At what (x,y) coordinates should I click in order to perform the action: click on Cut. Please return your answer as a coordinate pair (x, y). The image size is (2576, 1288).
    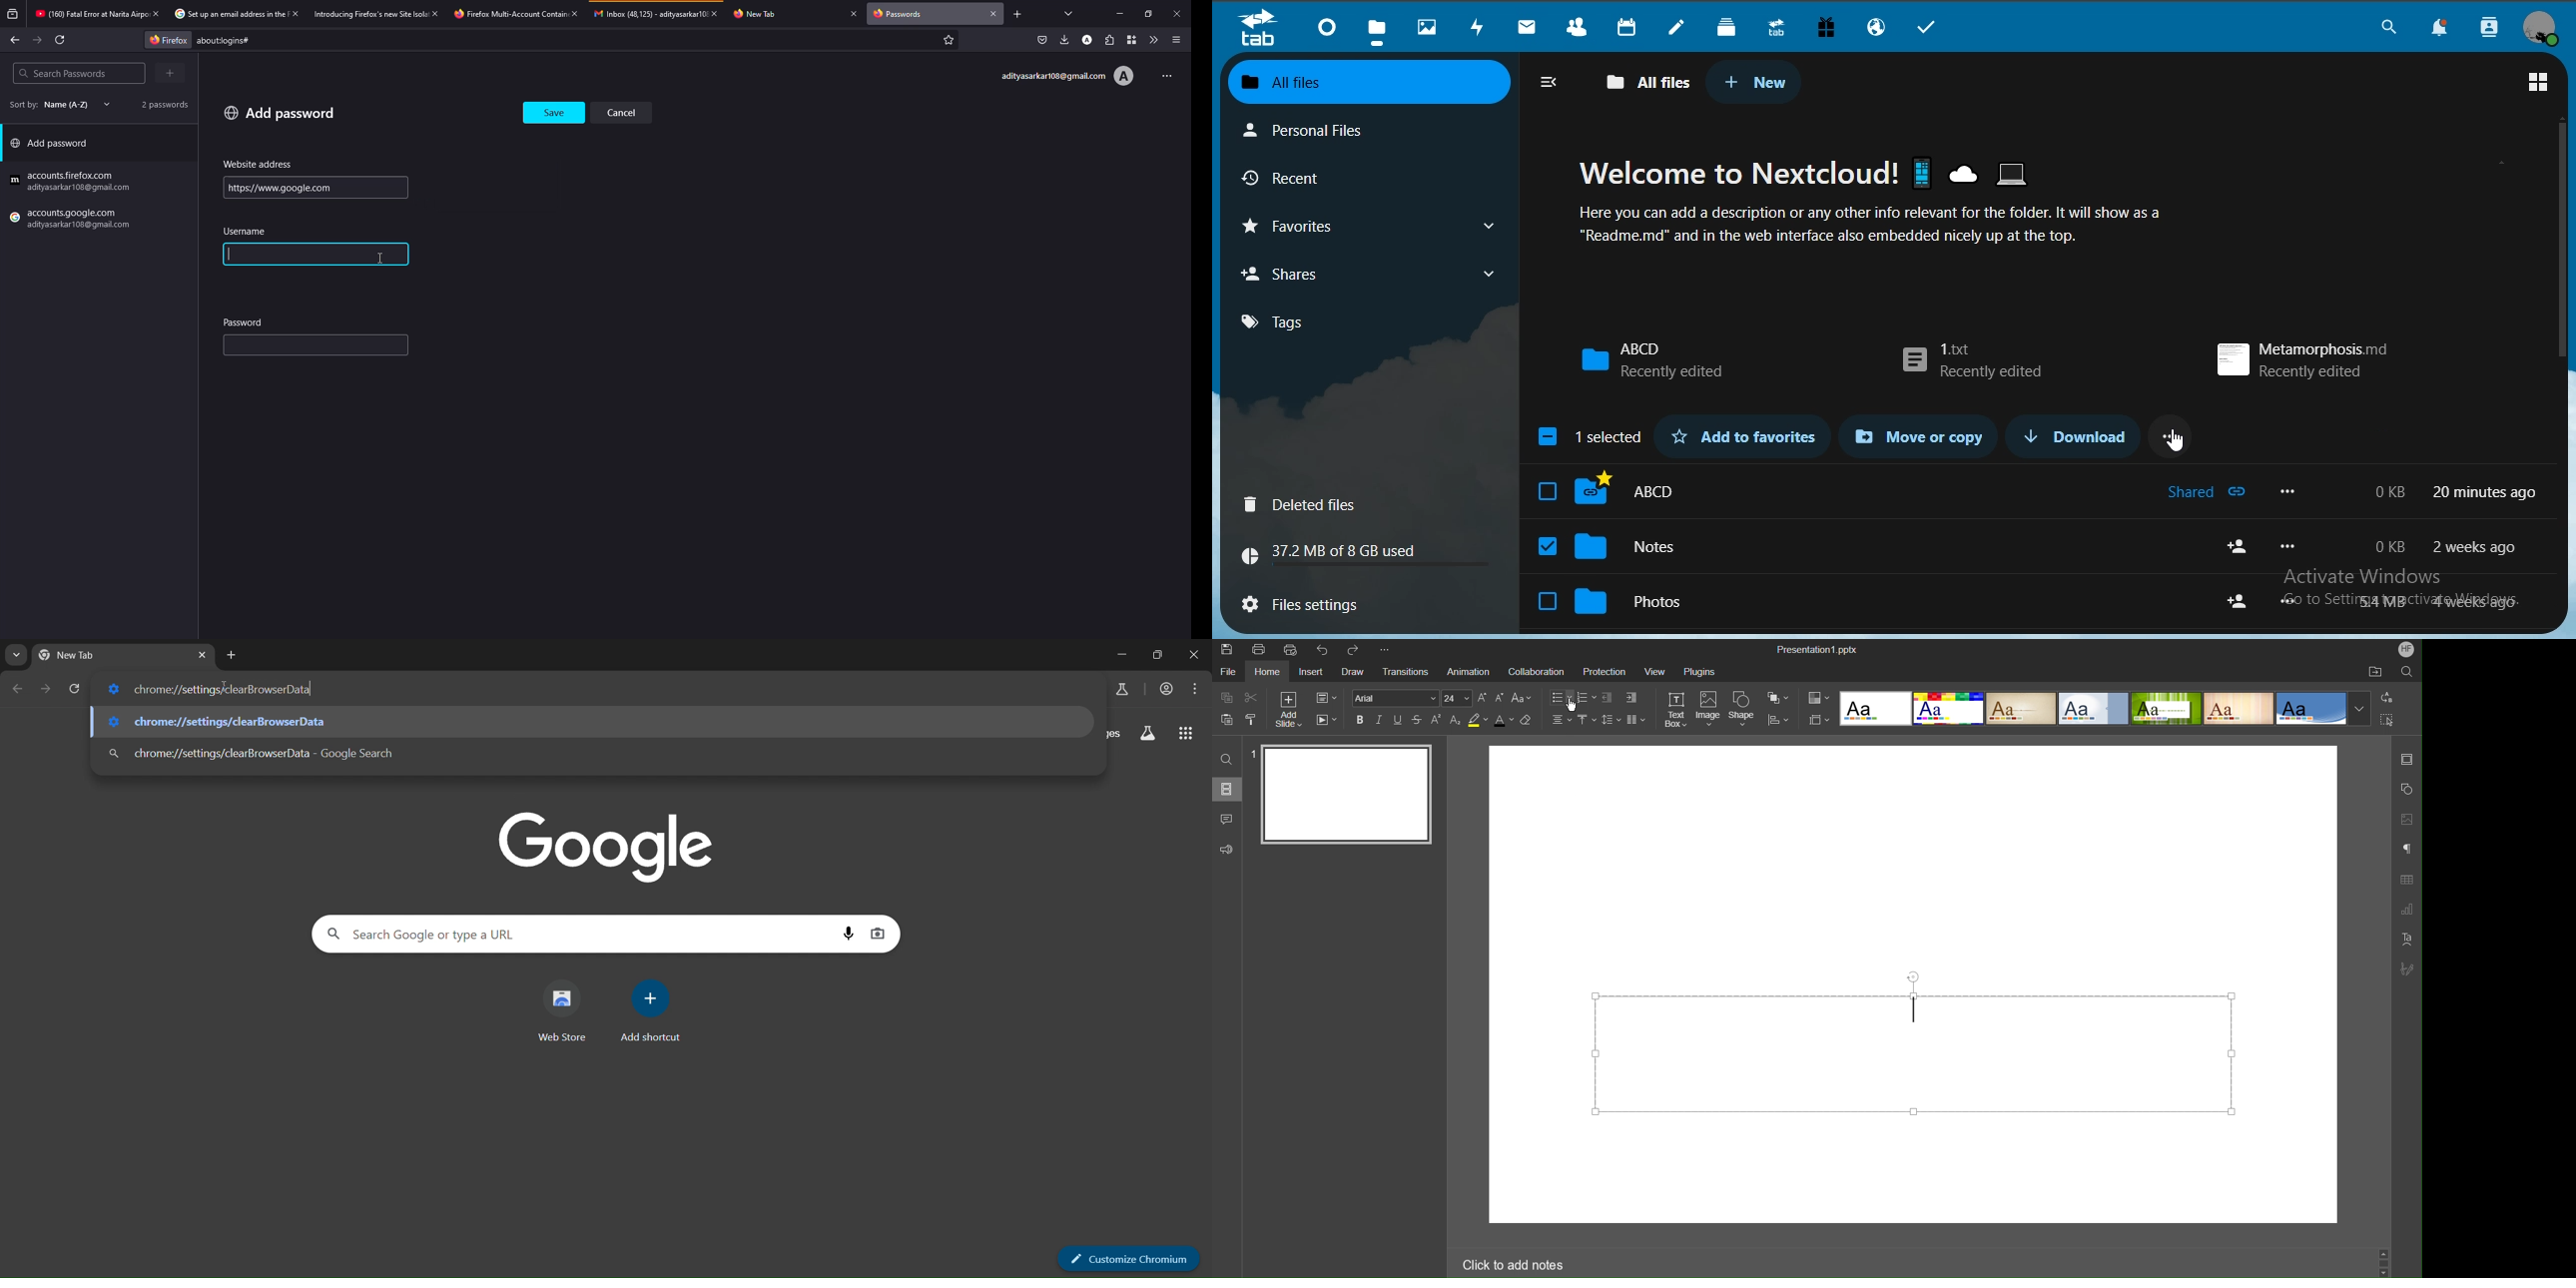
    Looking at the image, I should click on (1251, 698).